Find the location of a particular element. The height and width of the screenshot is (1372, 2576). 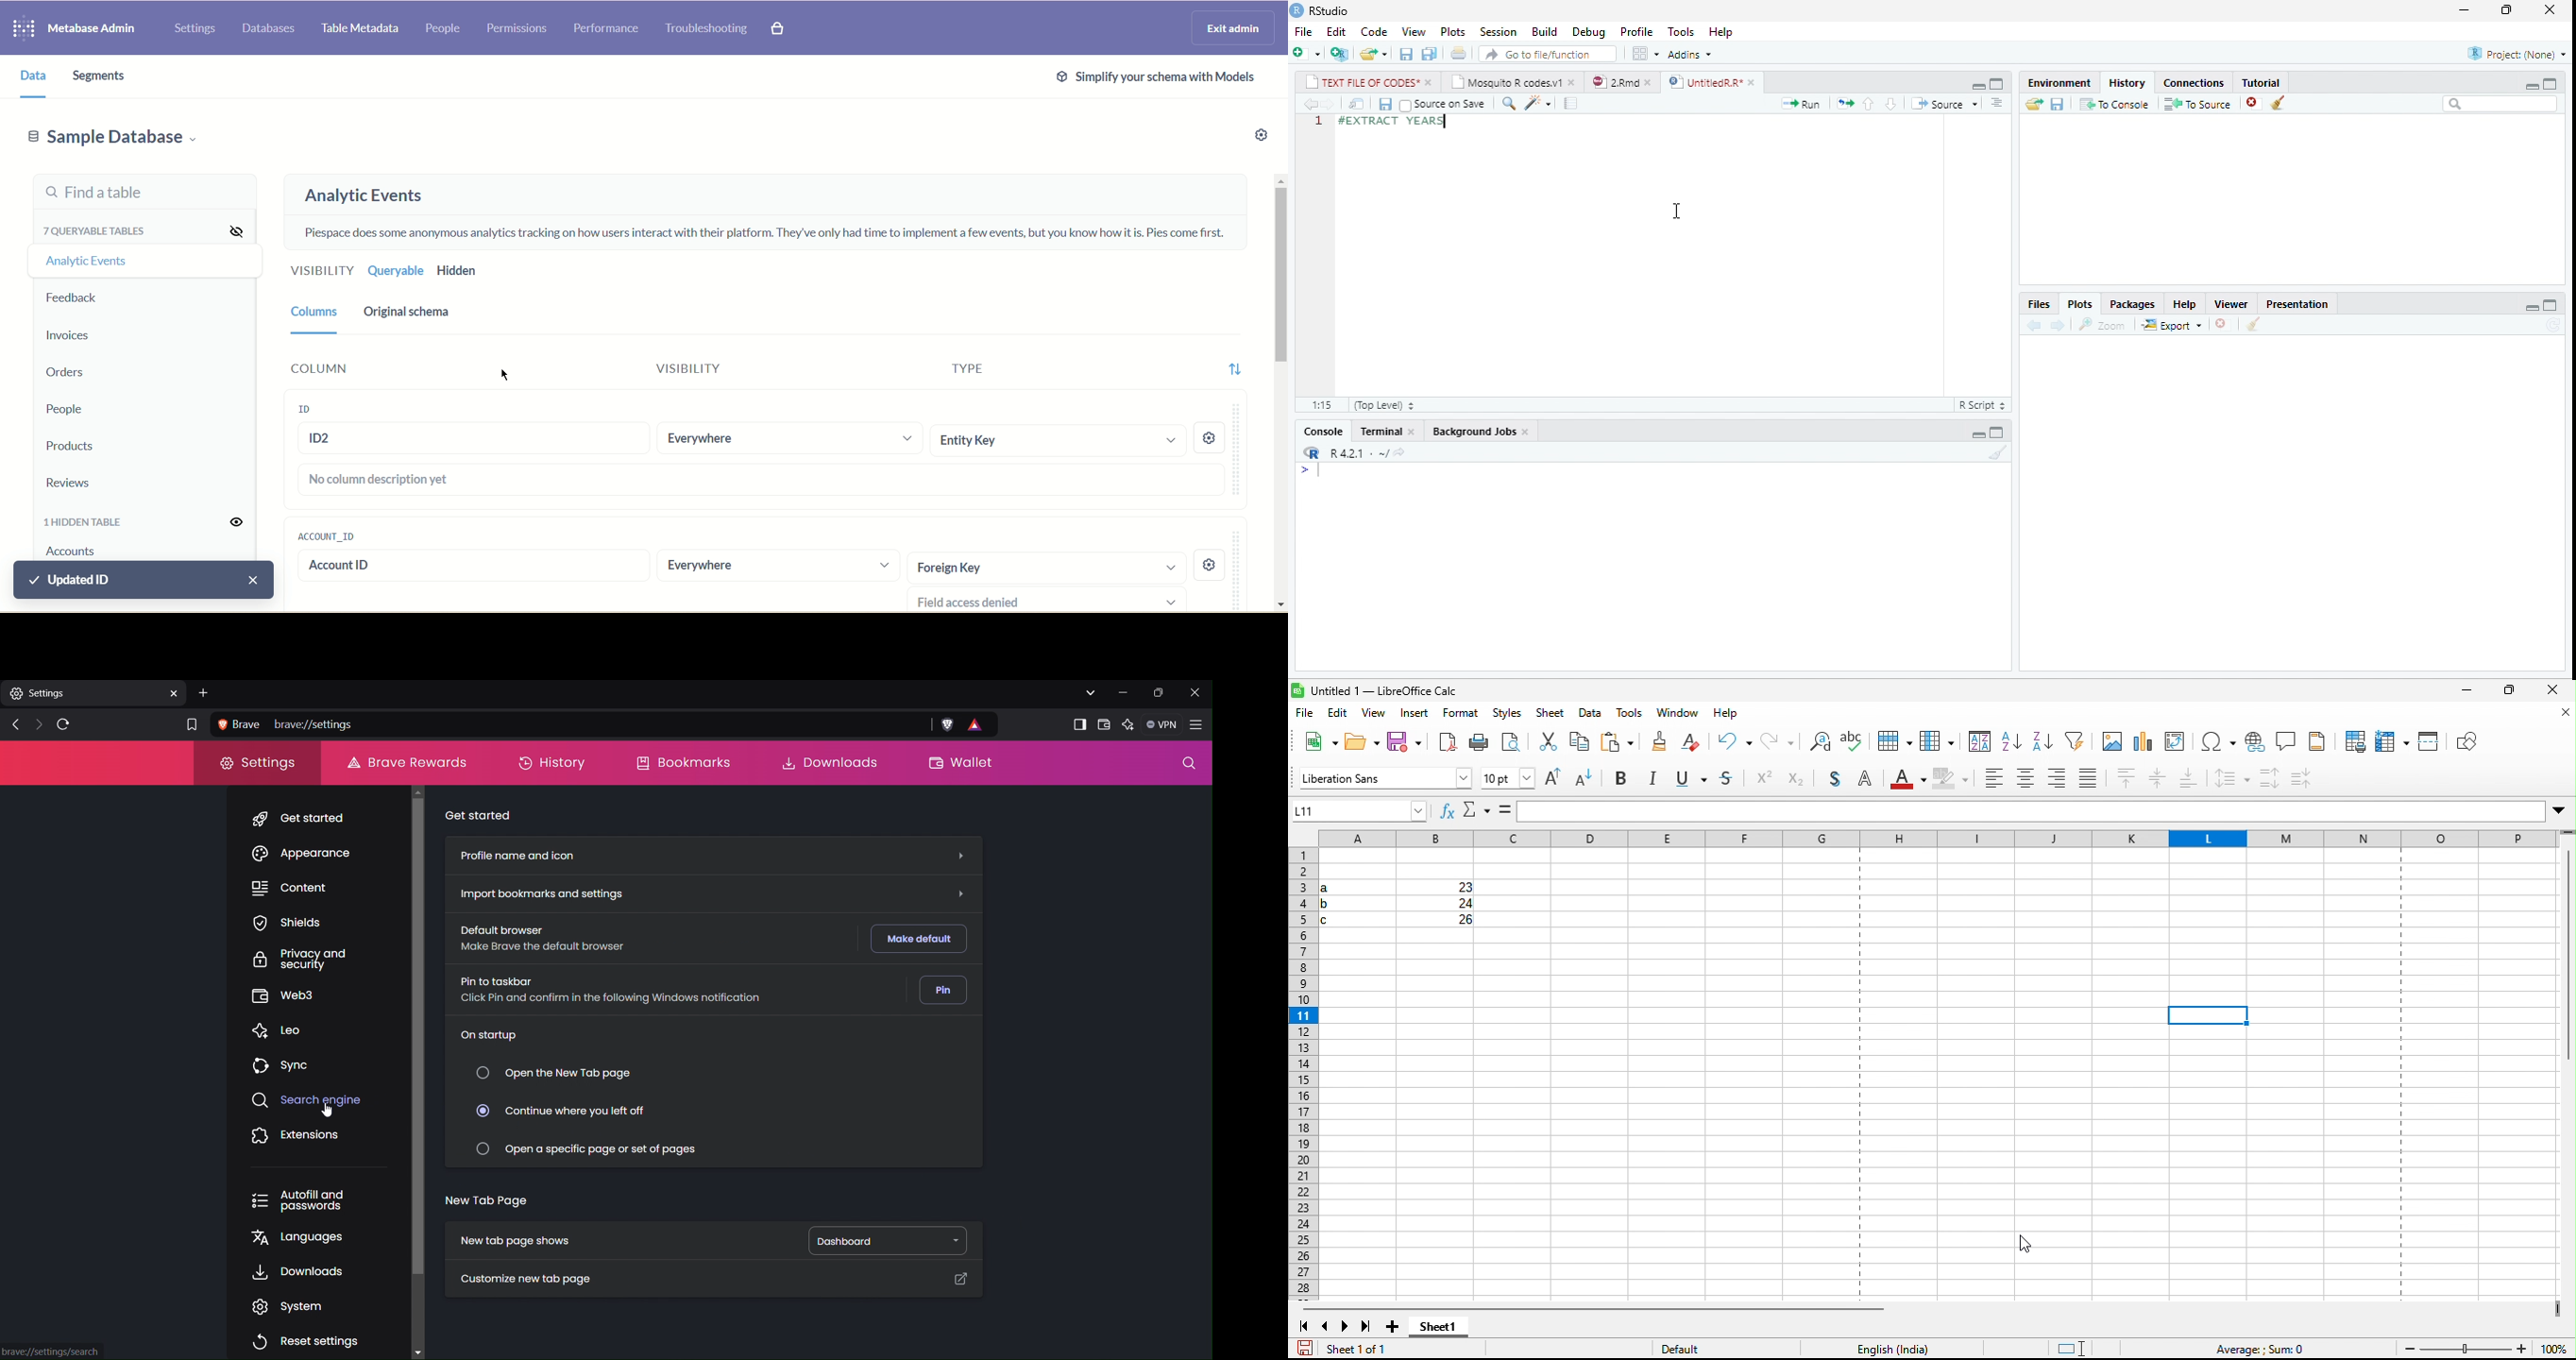

search bar is located at coordinates (2500, 105).